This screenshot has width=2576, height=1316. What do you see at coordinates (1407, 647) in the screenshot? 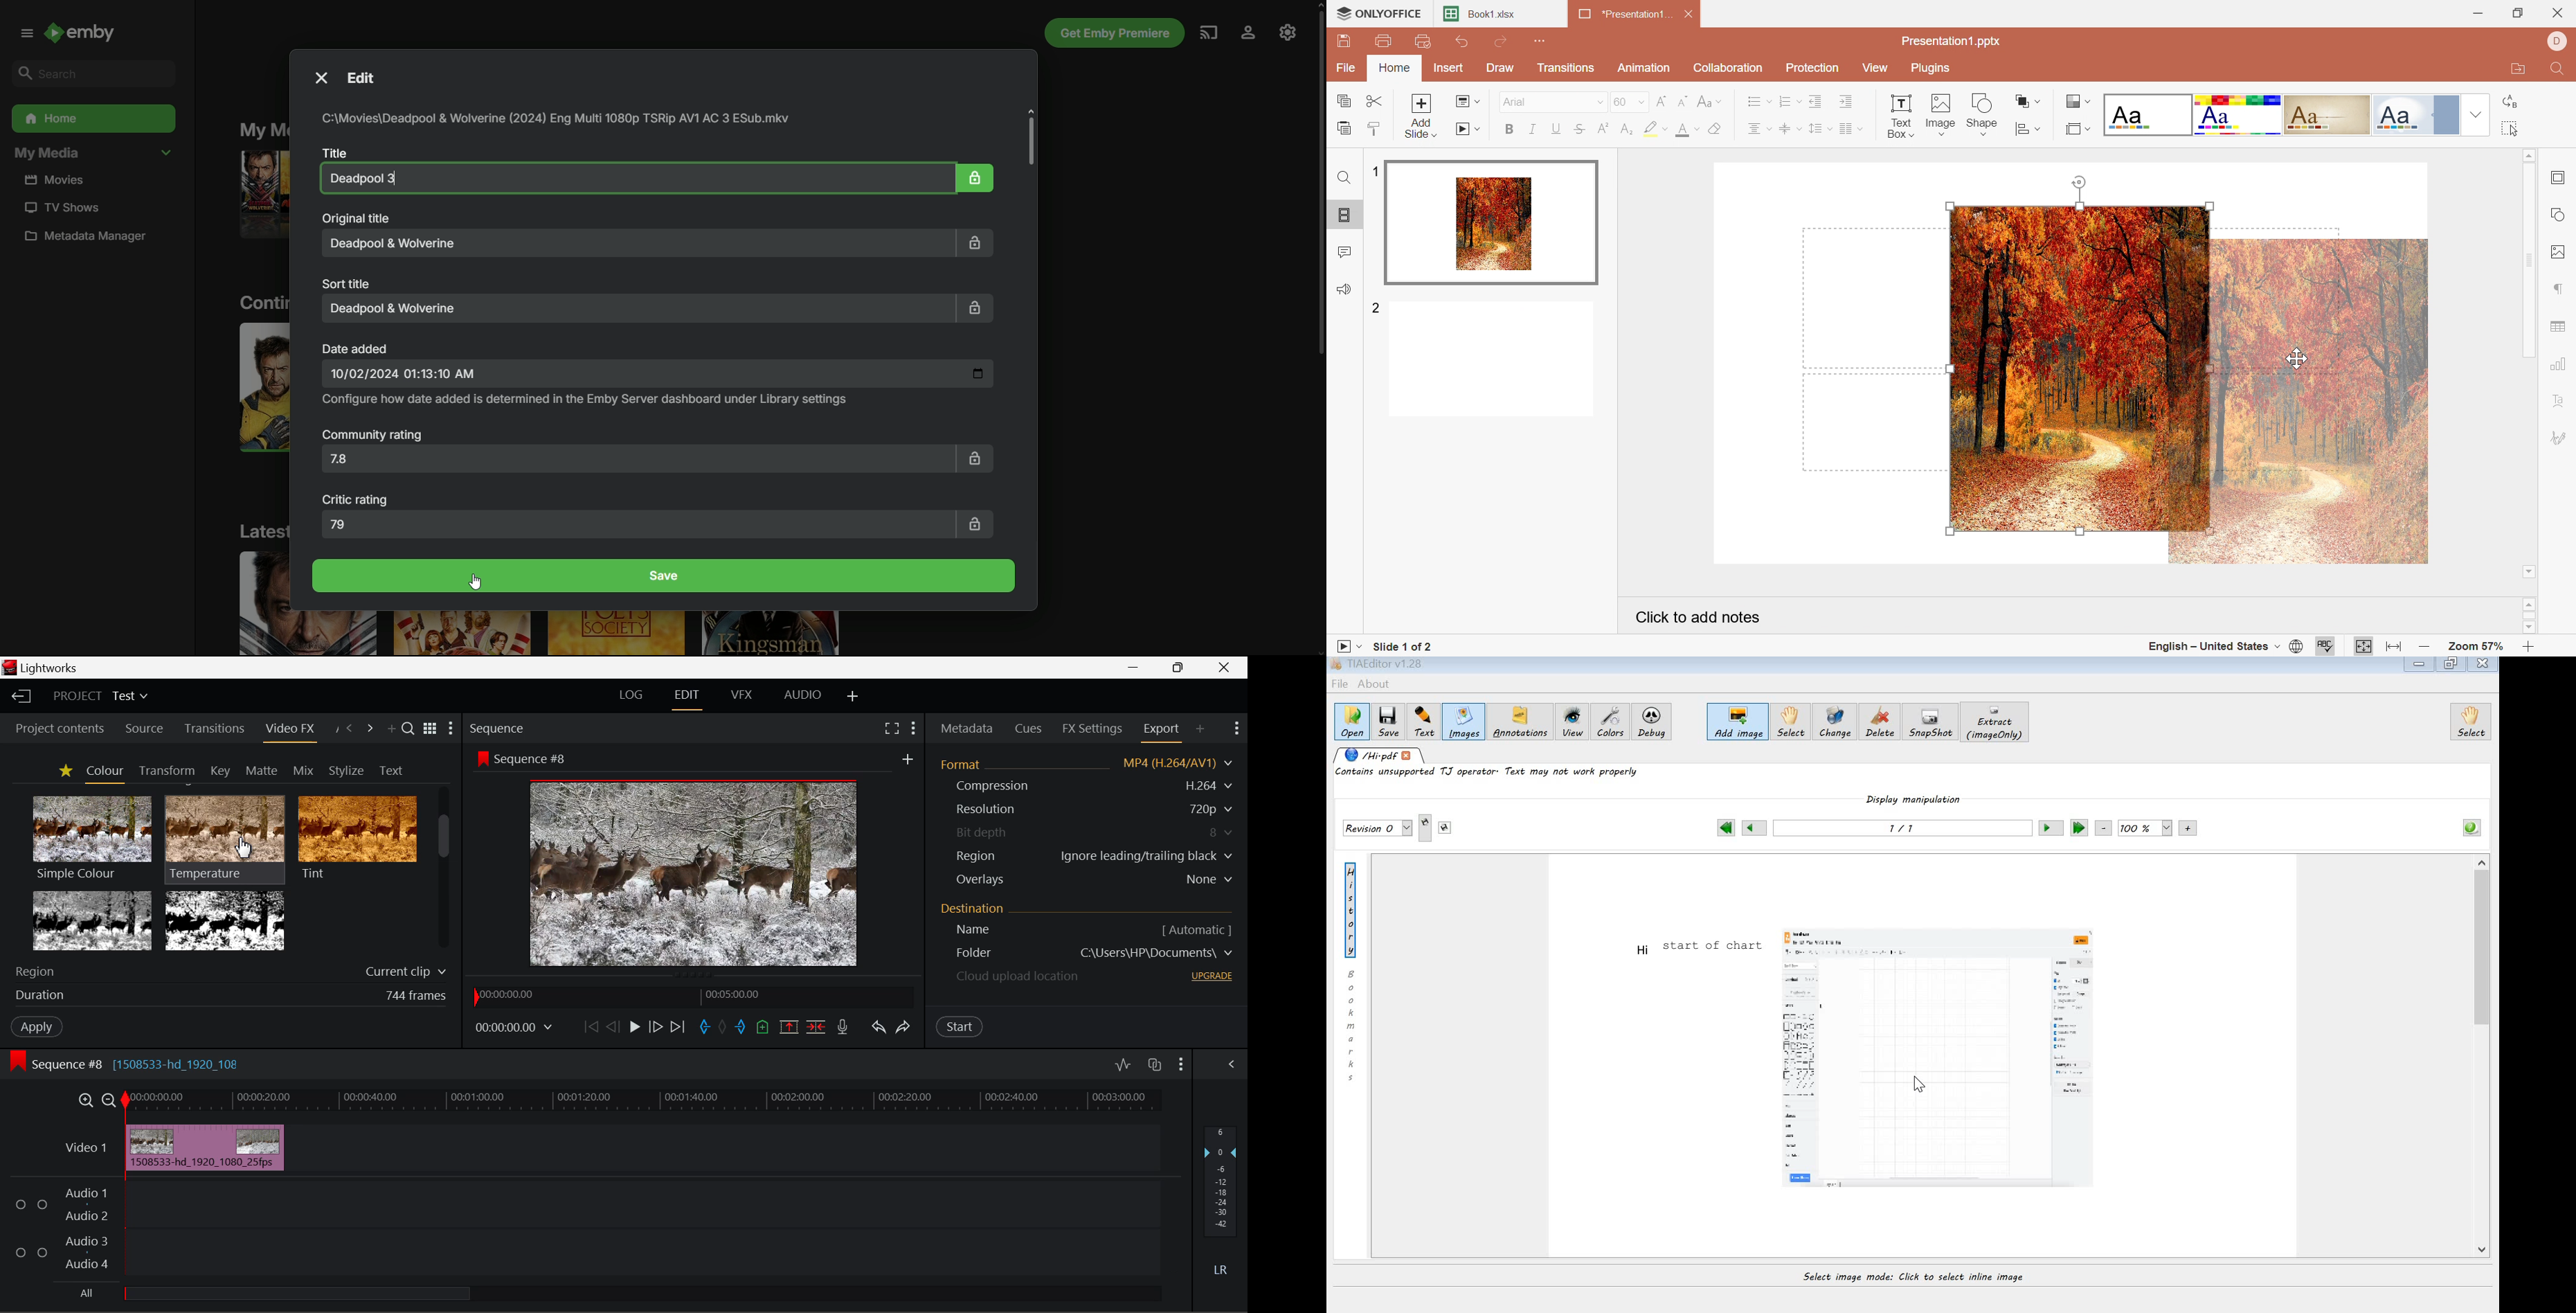
I see `Slide 1 of 2` at bounding box center [1407, 647].